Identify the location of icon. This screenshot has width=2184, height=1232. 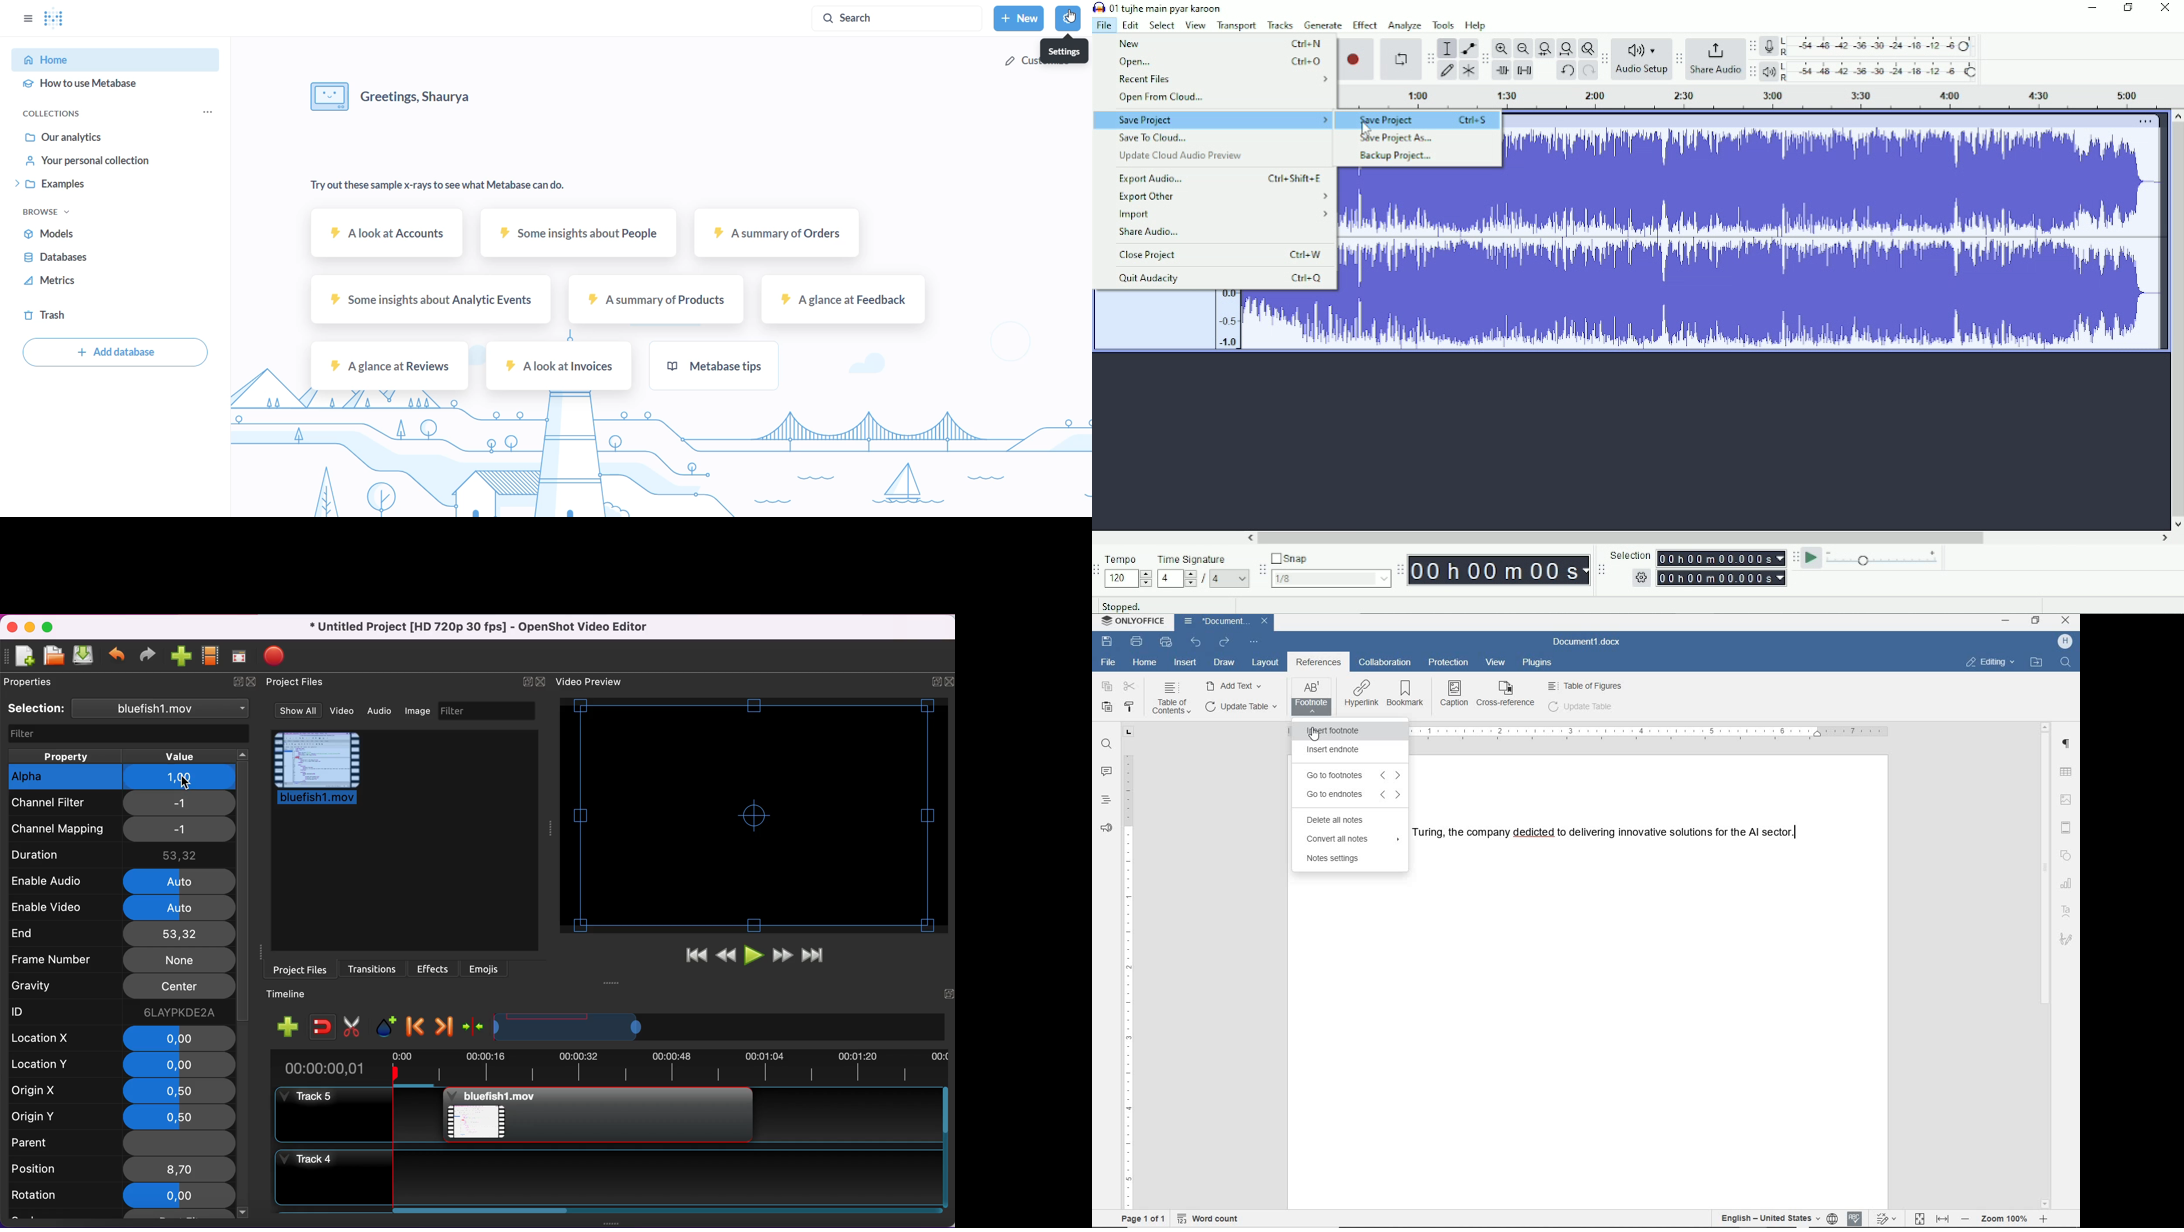
(329, 97).